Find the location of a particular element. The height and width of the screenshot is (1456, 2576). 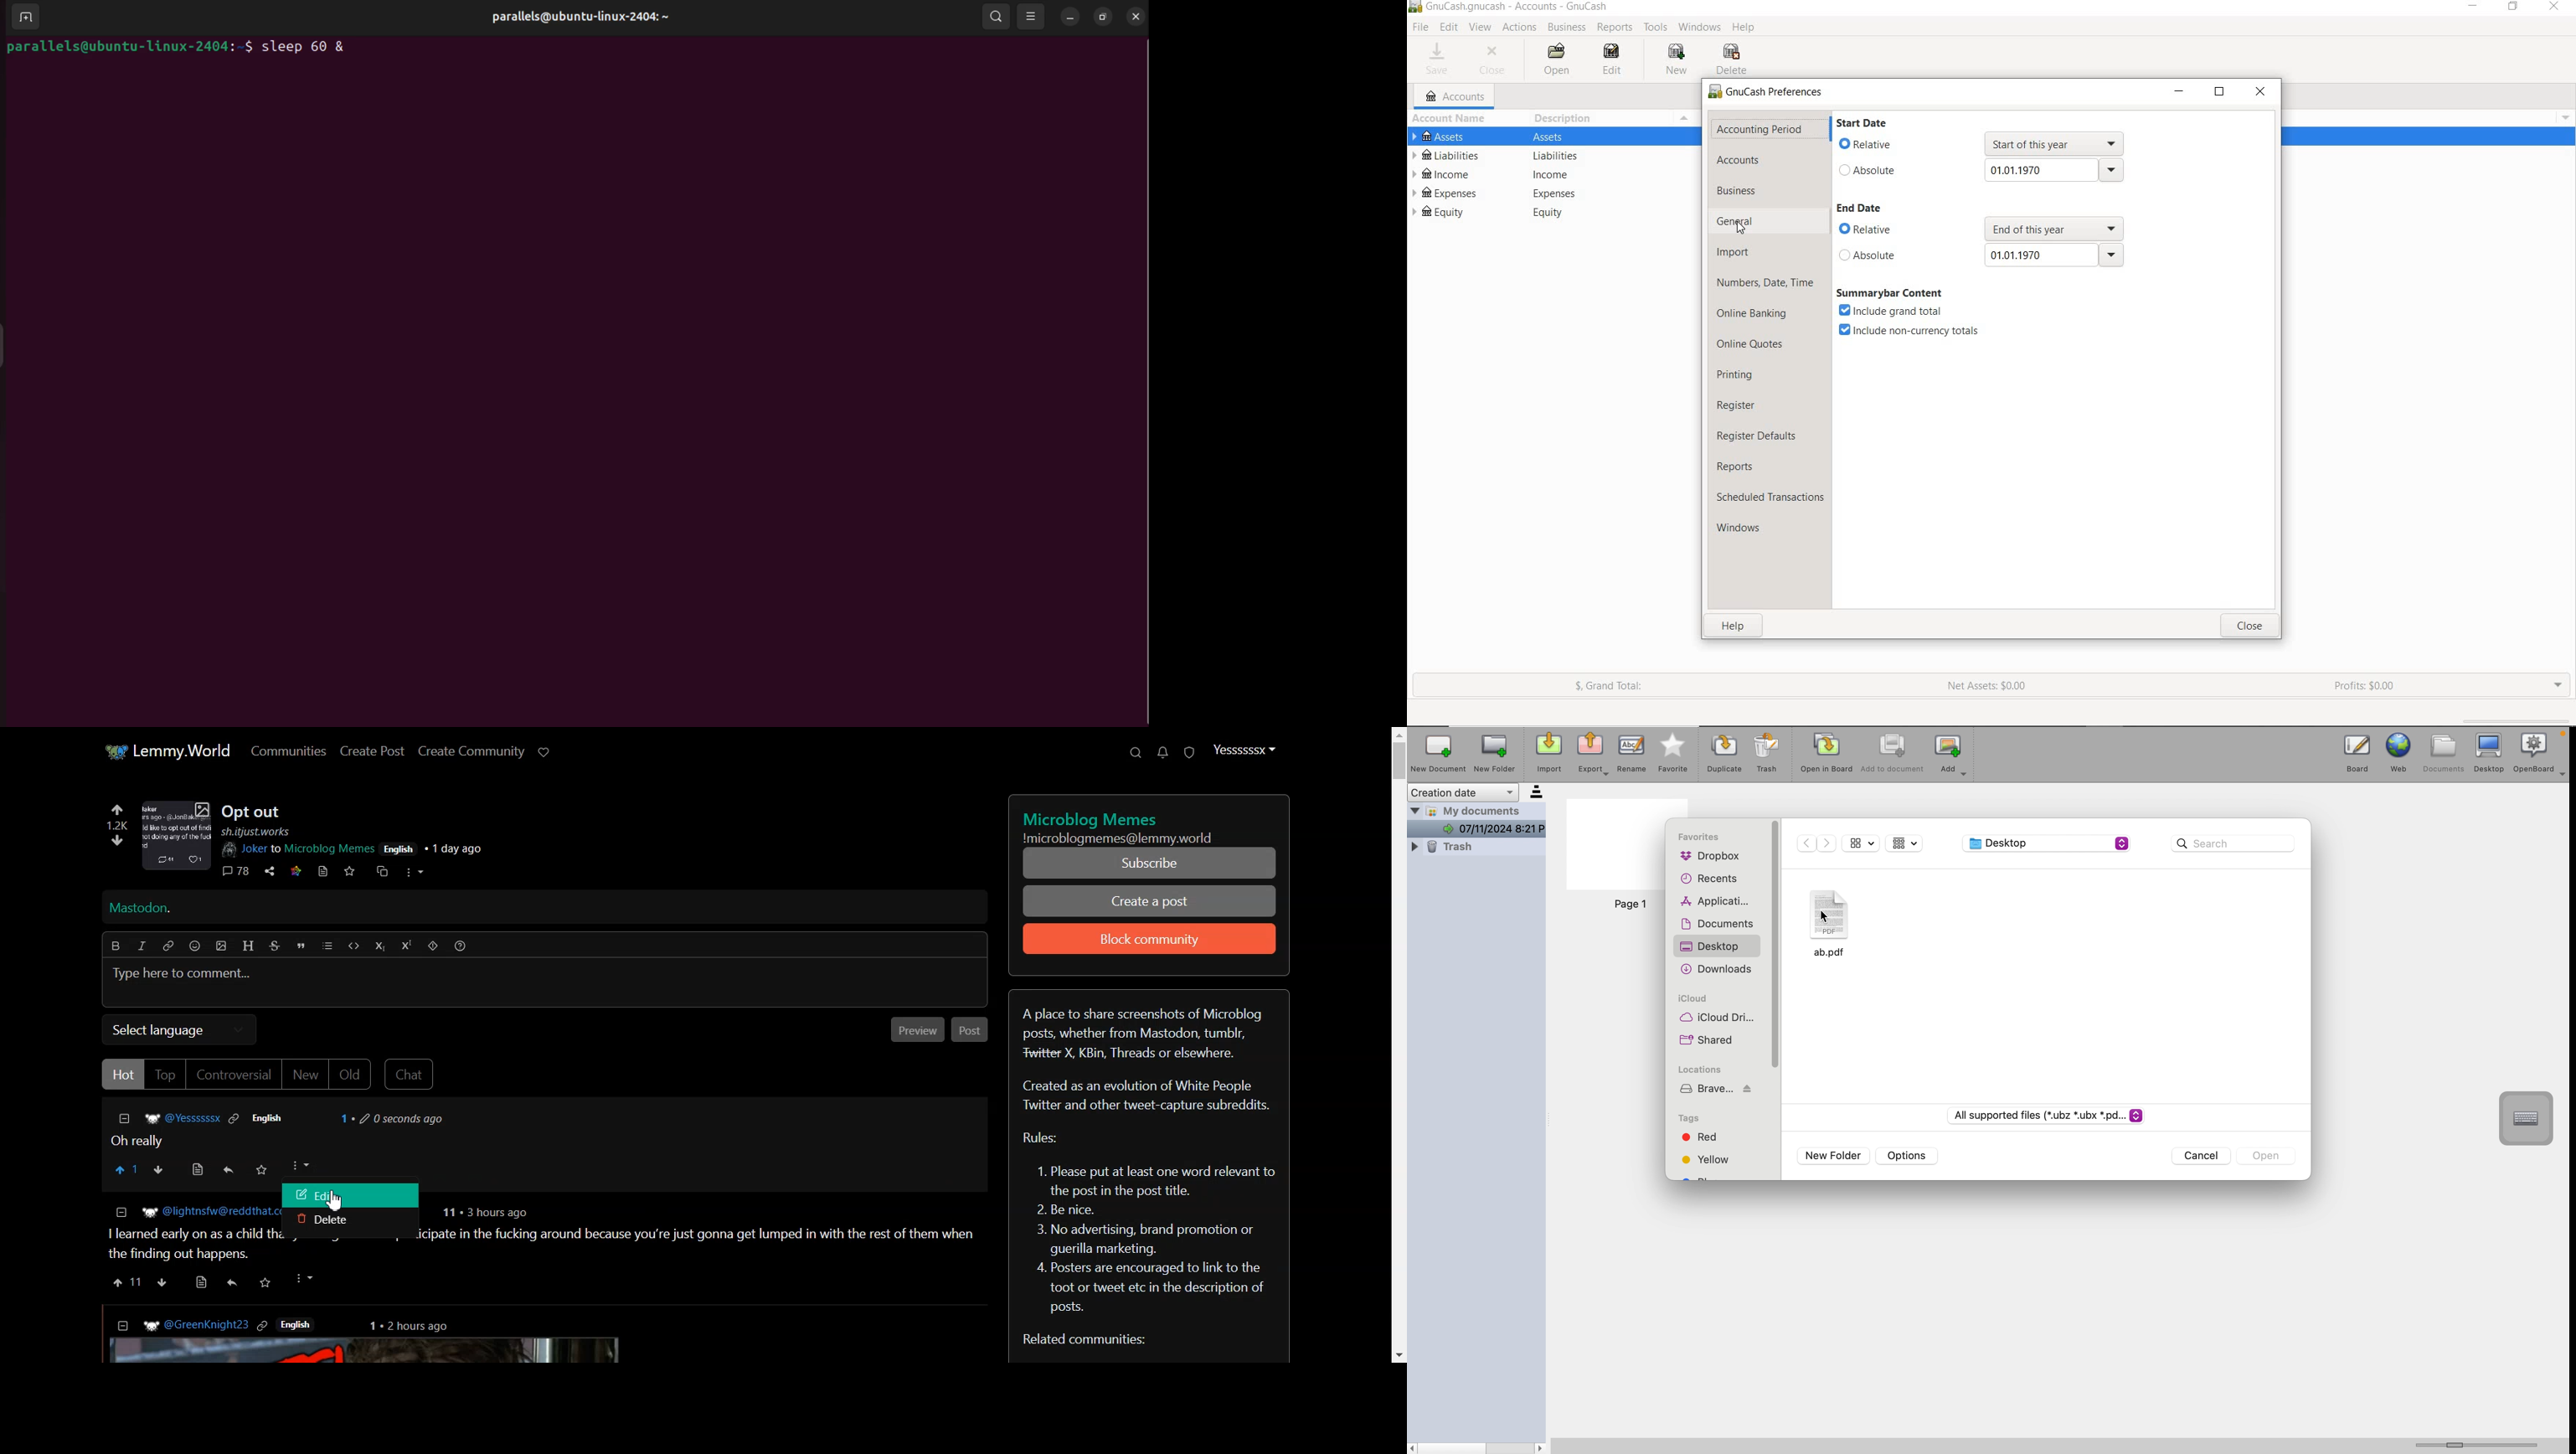

Hyperlink is located at coordinates (169, 945).